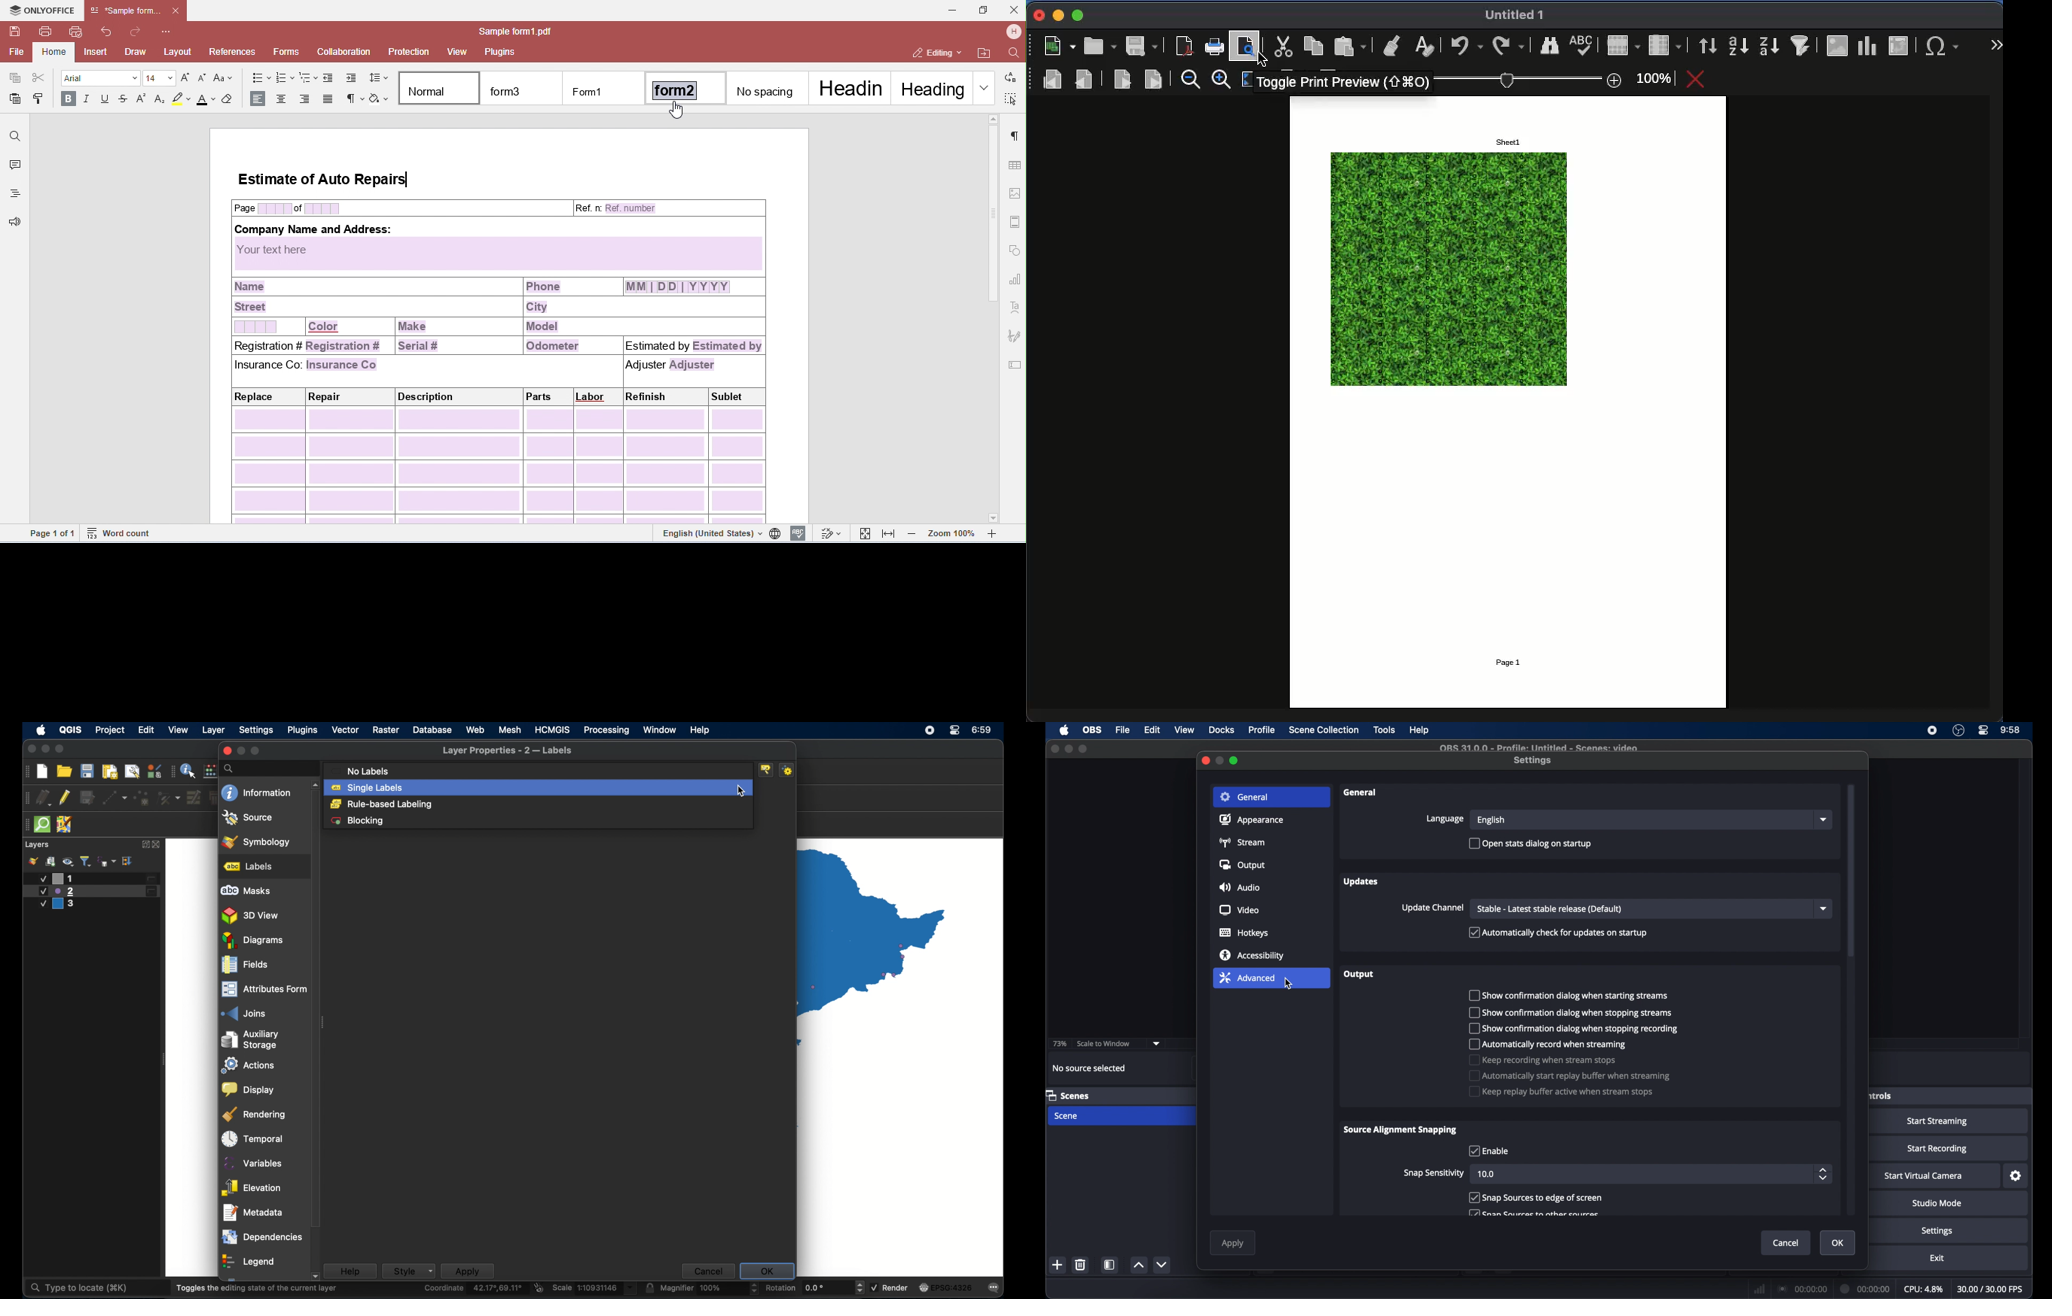  What do you see at coordinates (1937, 1203) in the screenshot?
I see `studio mode` at bounding box center [1937, 1203].